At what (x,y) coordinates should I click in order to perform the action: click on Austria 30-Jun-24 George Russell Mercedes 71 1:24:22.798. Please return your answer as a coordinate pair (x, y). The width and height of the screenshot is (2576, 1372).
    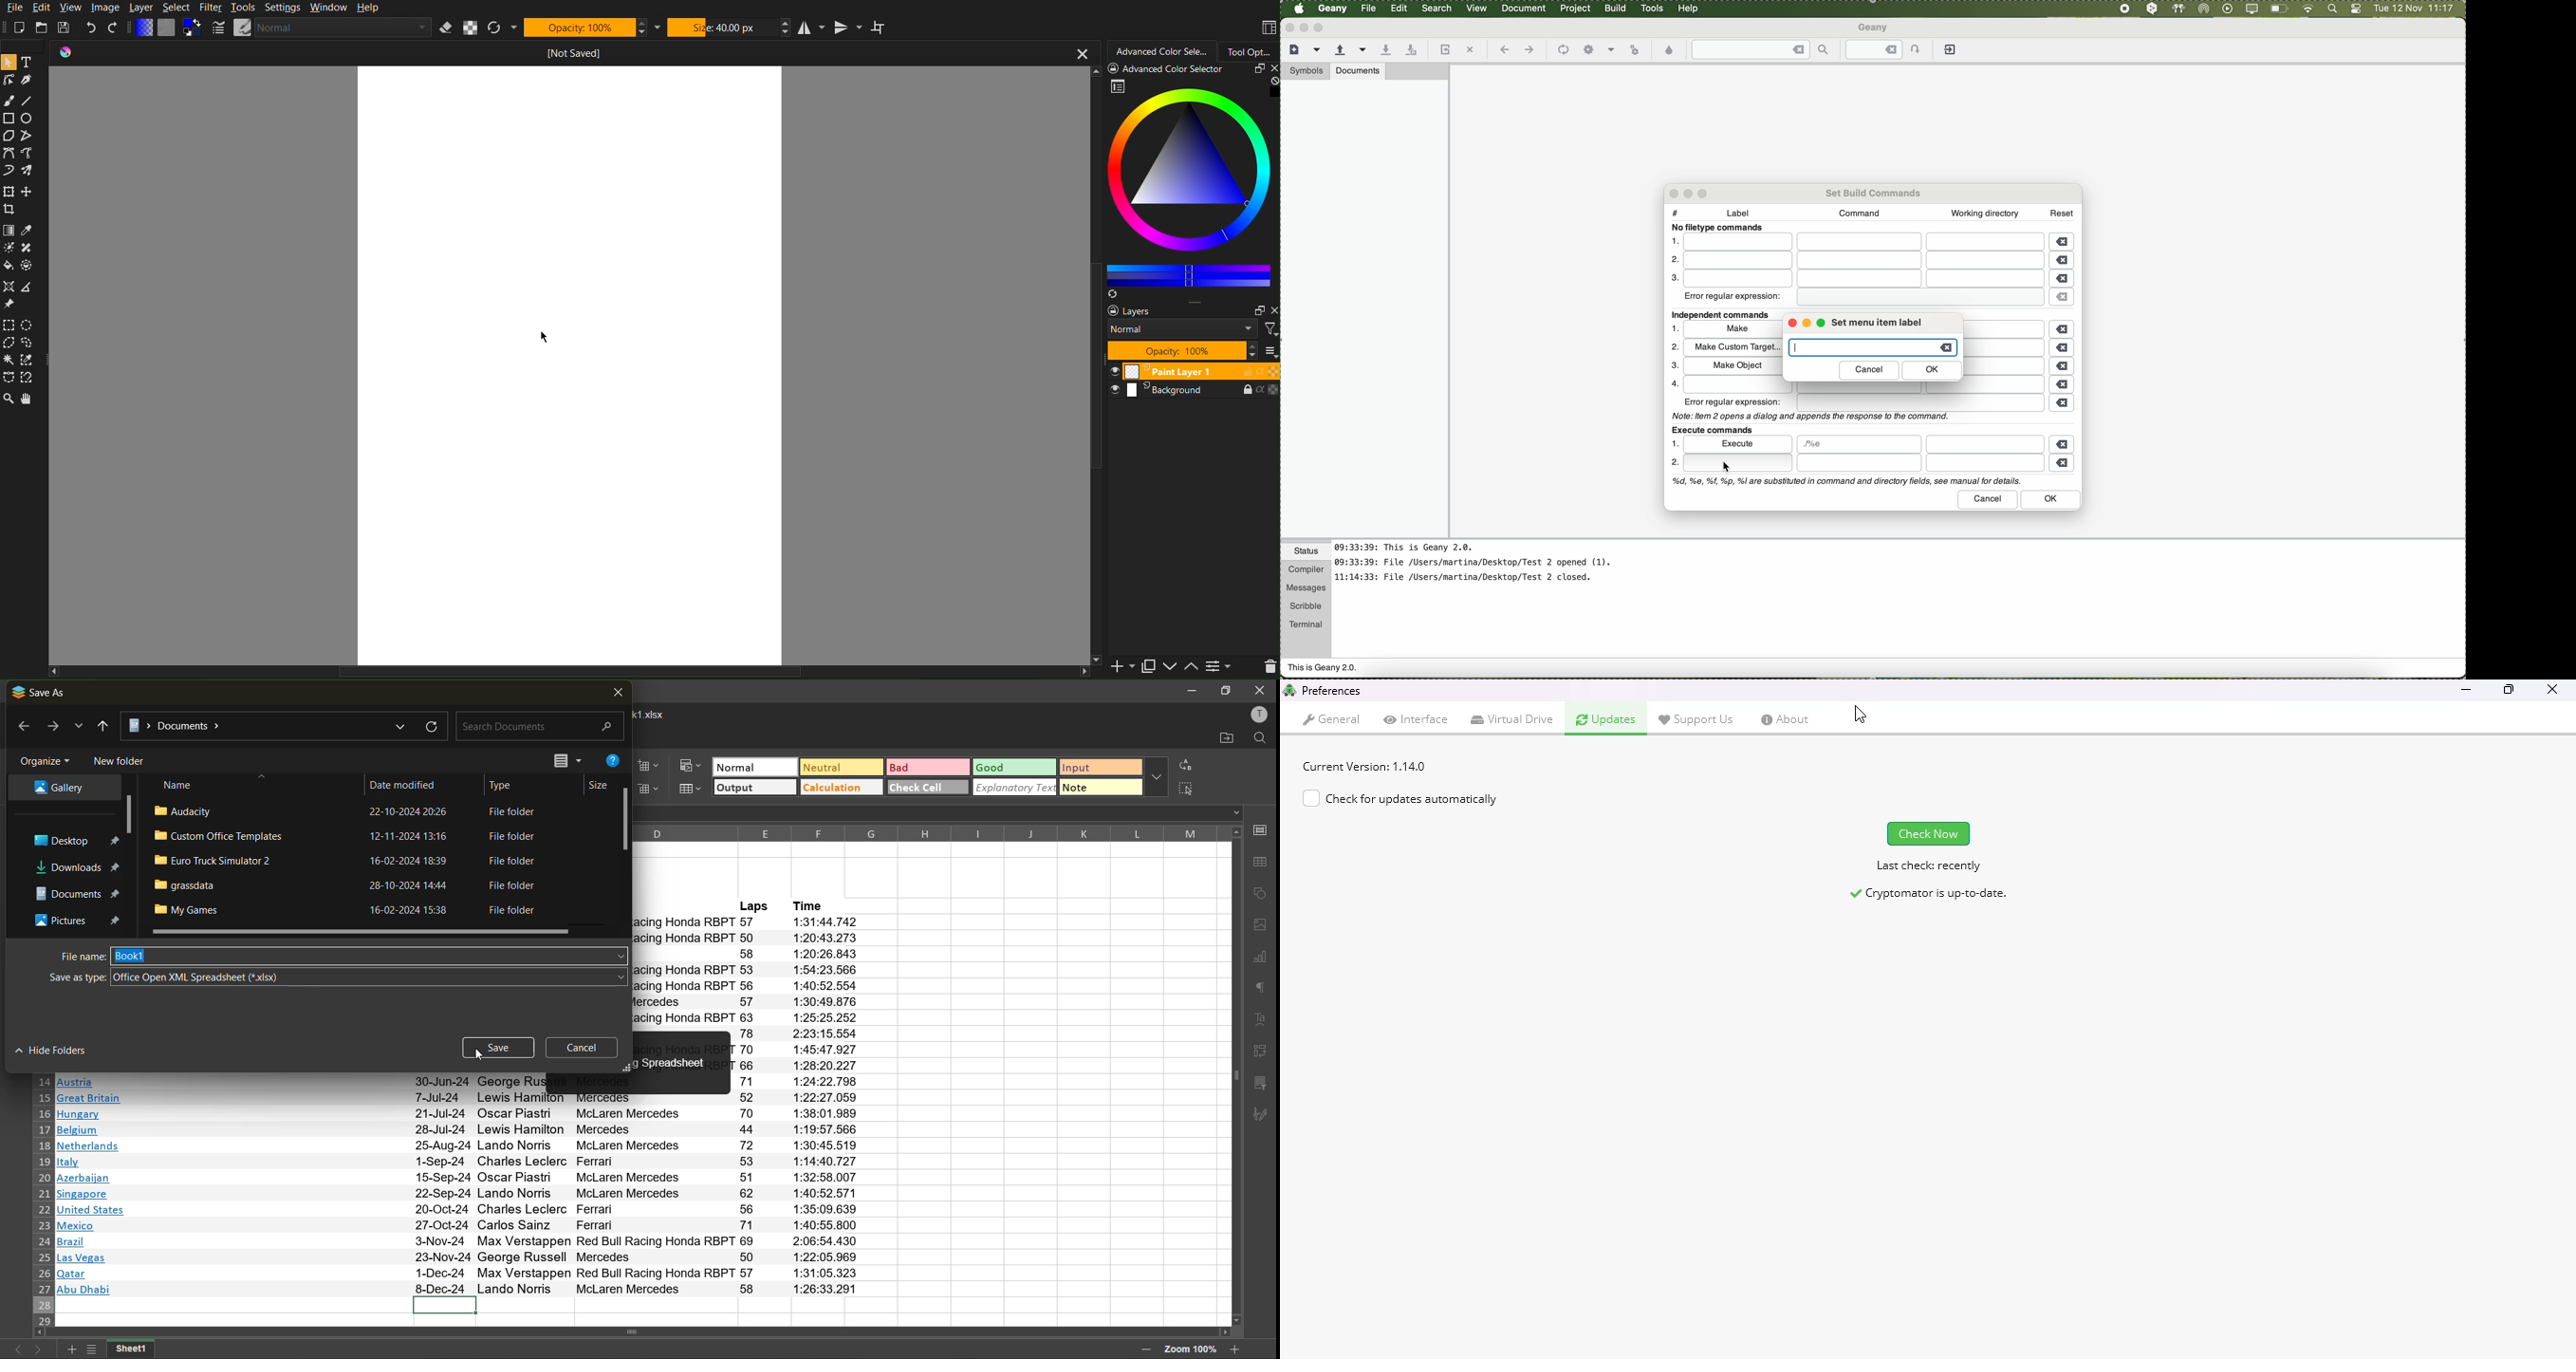
    Looking at the image, I should click on (458, 1082).